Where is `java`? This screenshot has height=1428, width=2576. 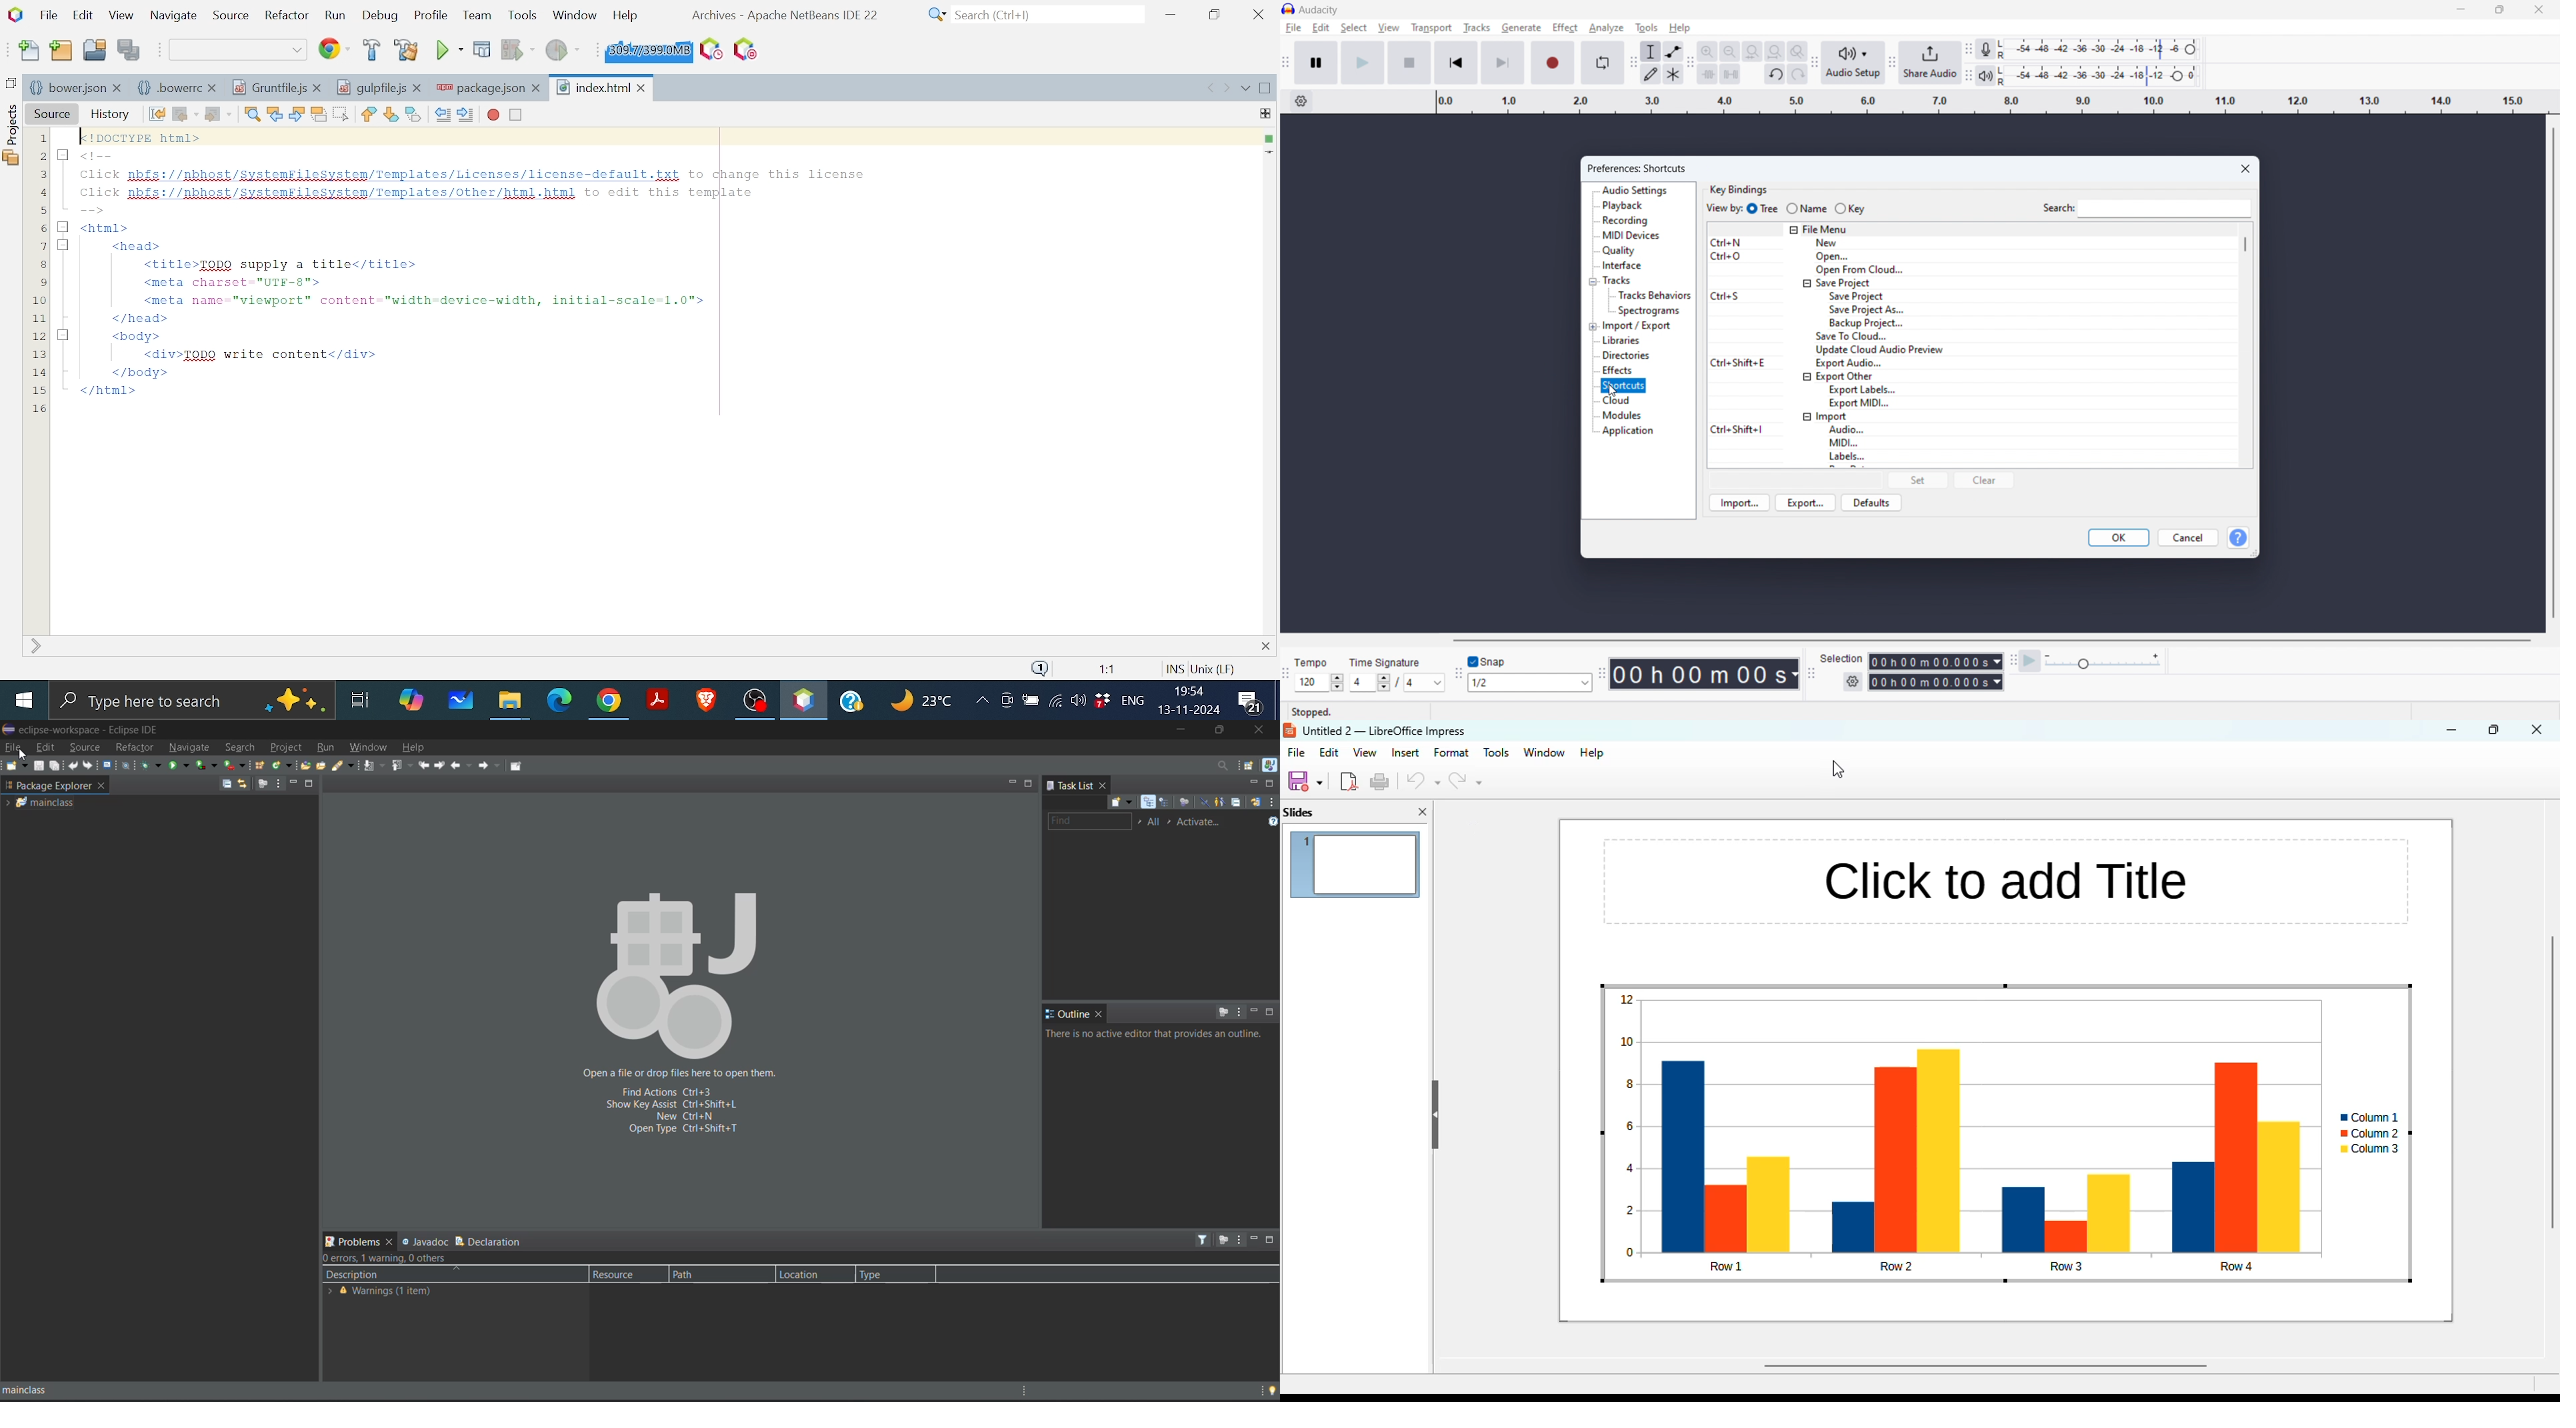
java is located at coordinates (1269, 765).